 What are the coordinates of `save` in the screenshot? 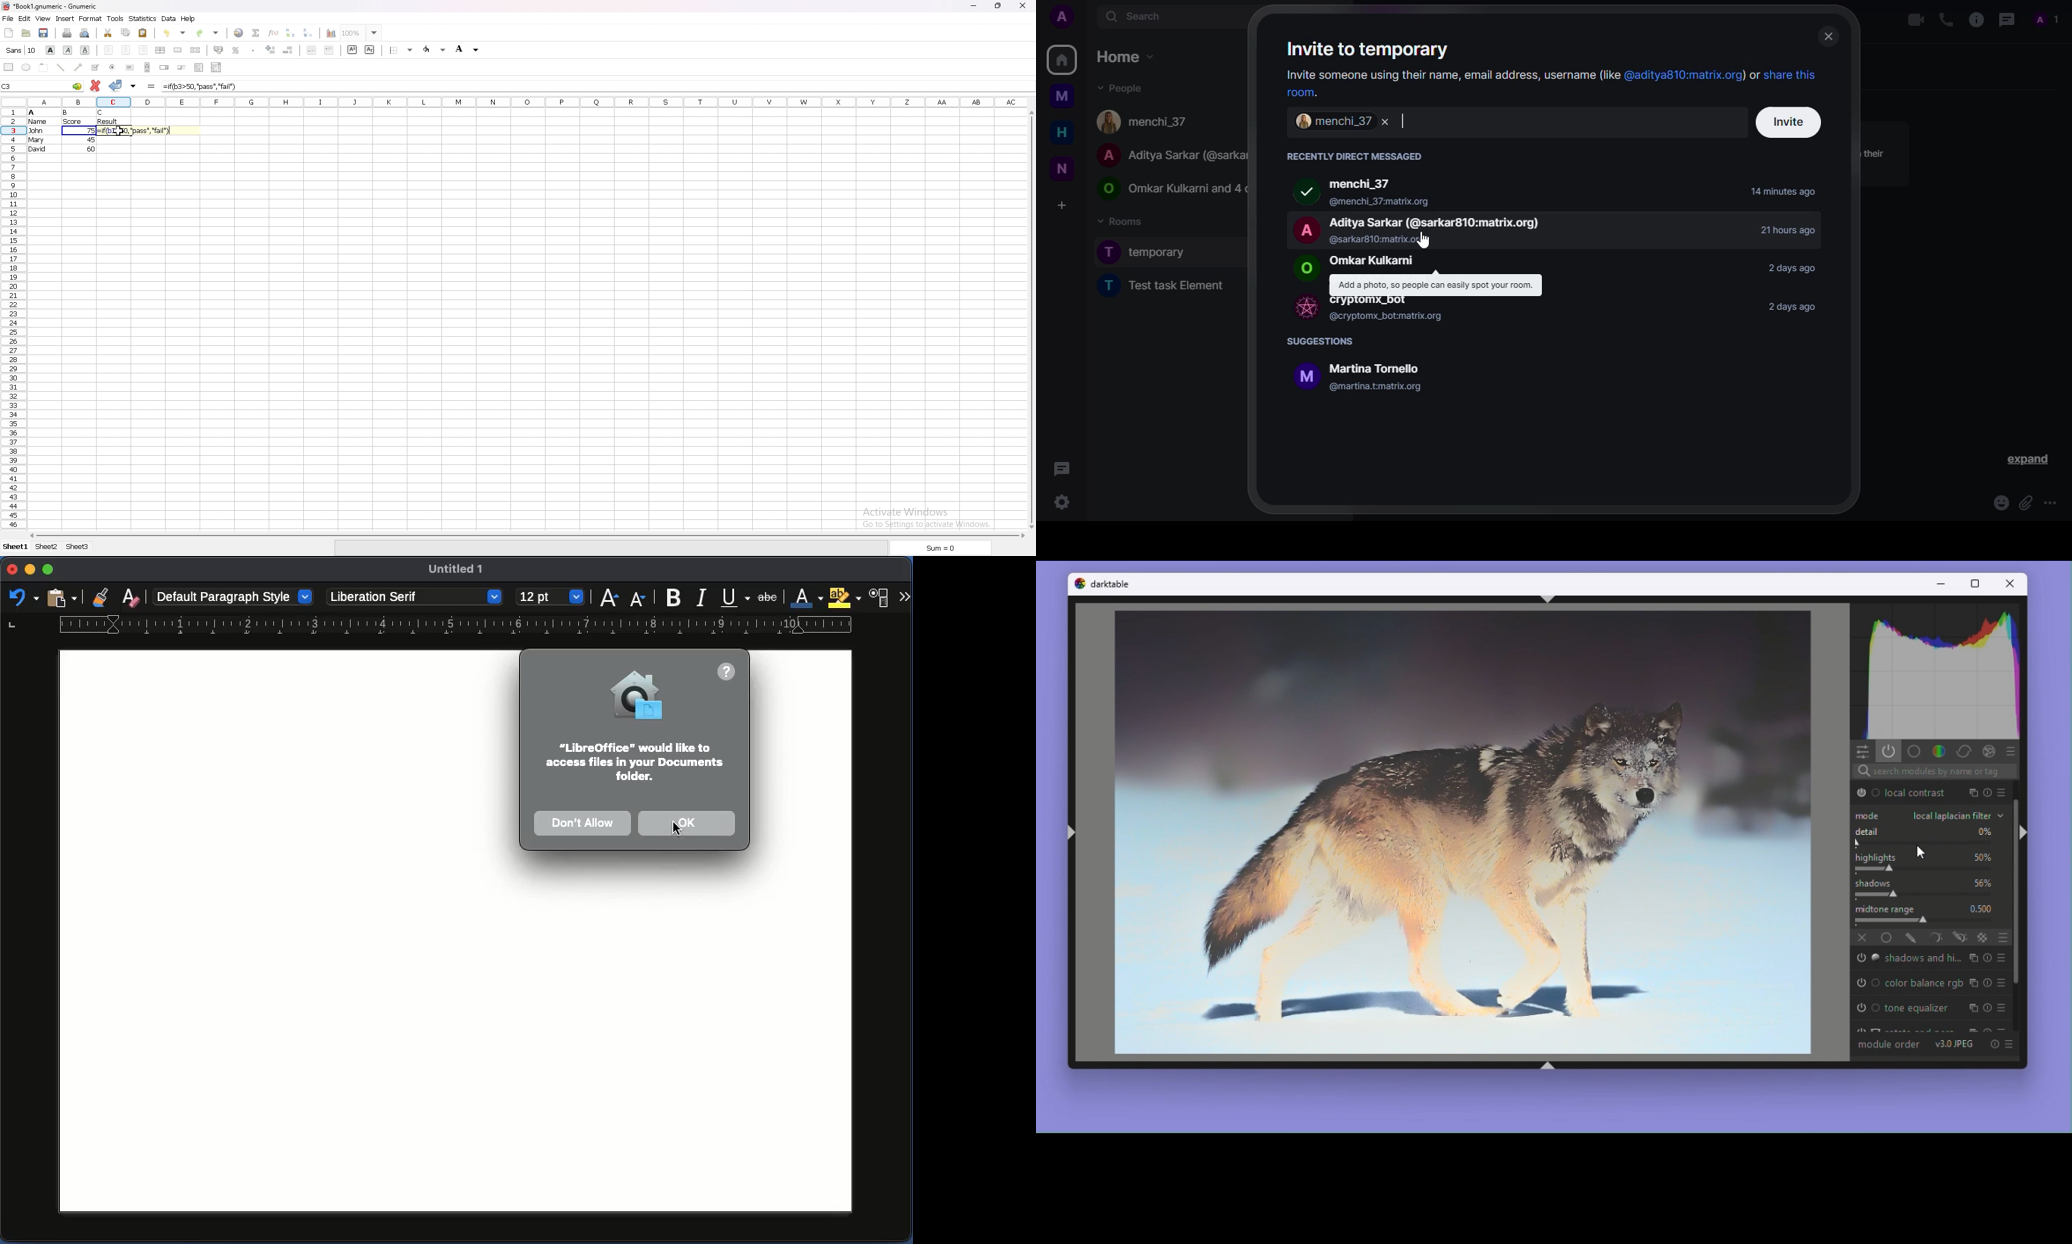 It's located at (44, 33).